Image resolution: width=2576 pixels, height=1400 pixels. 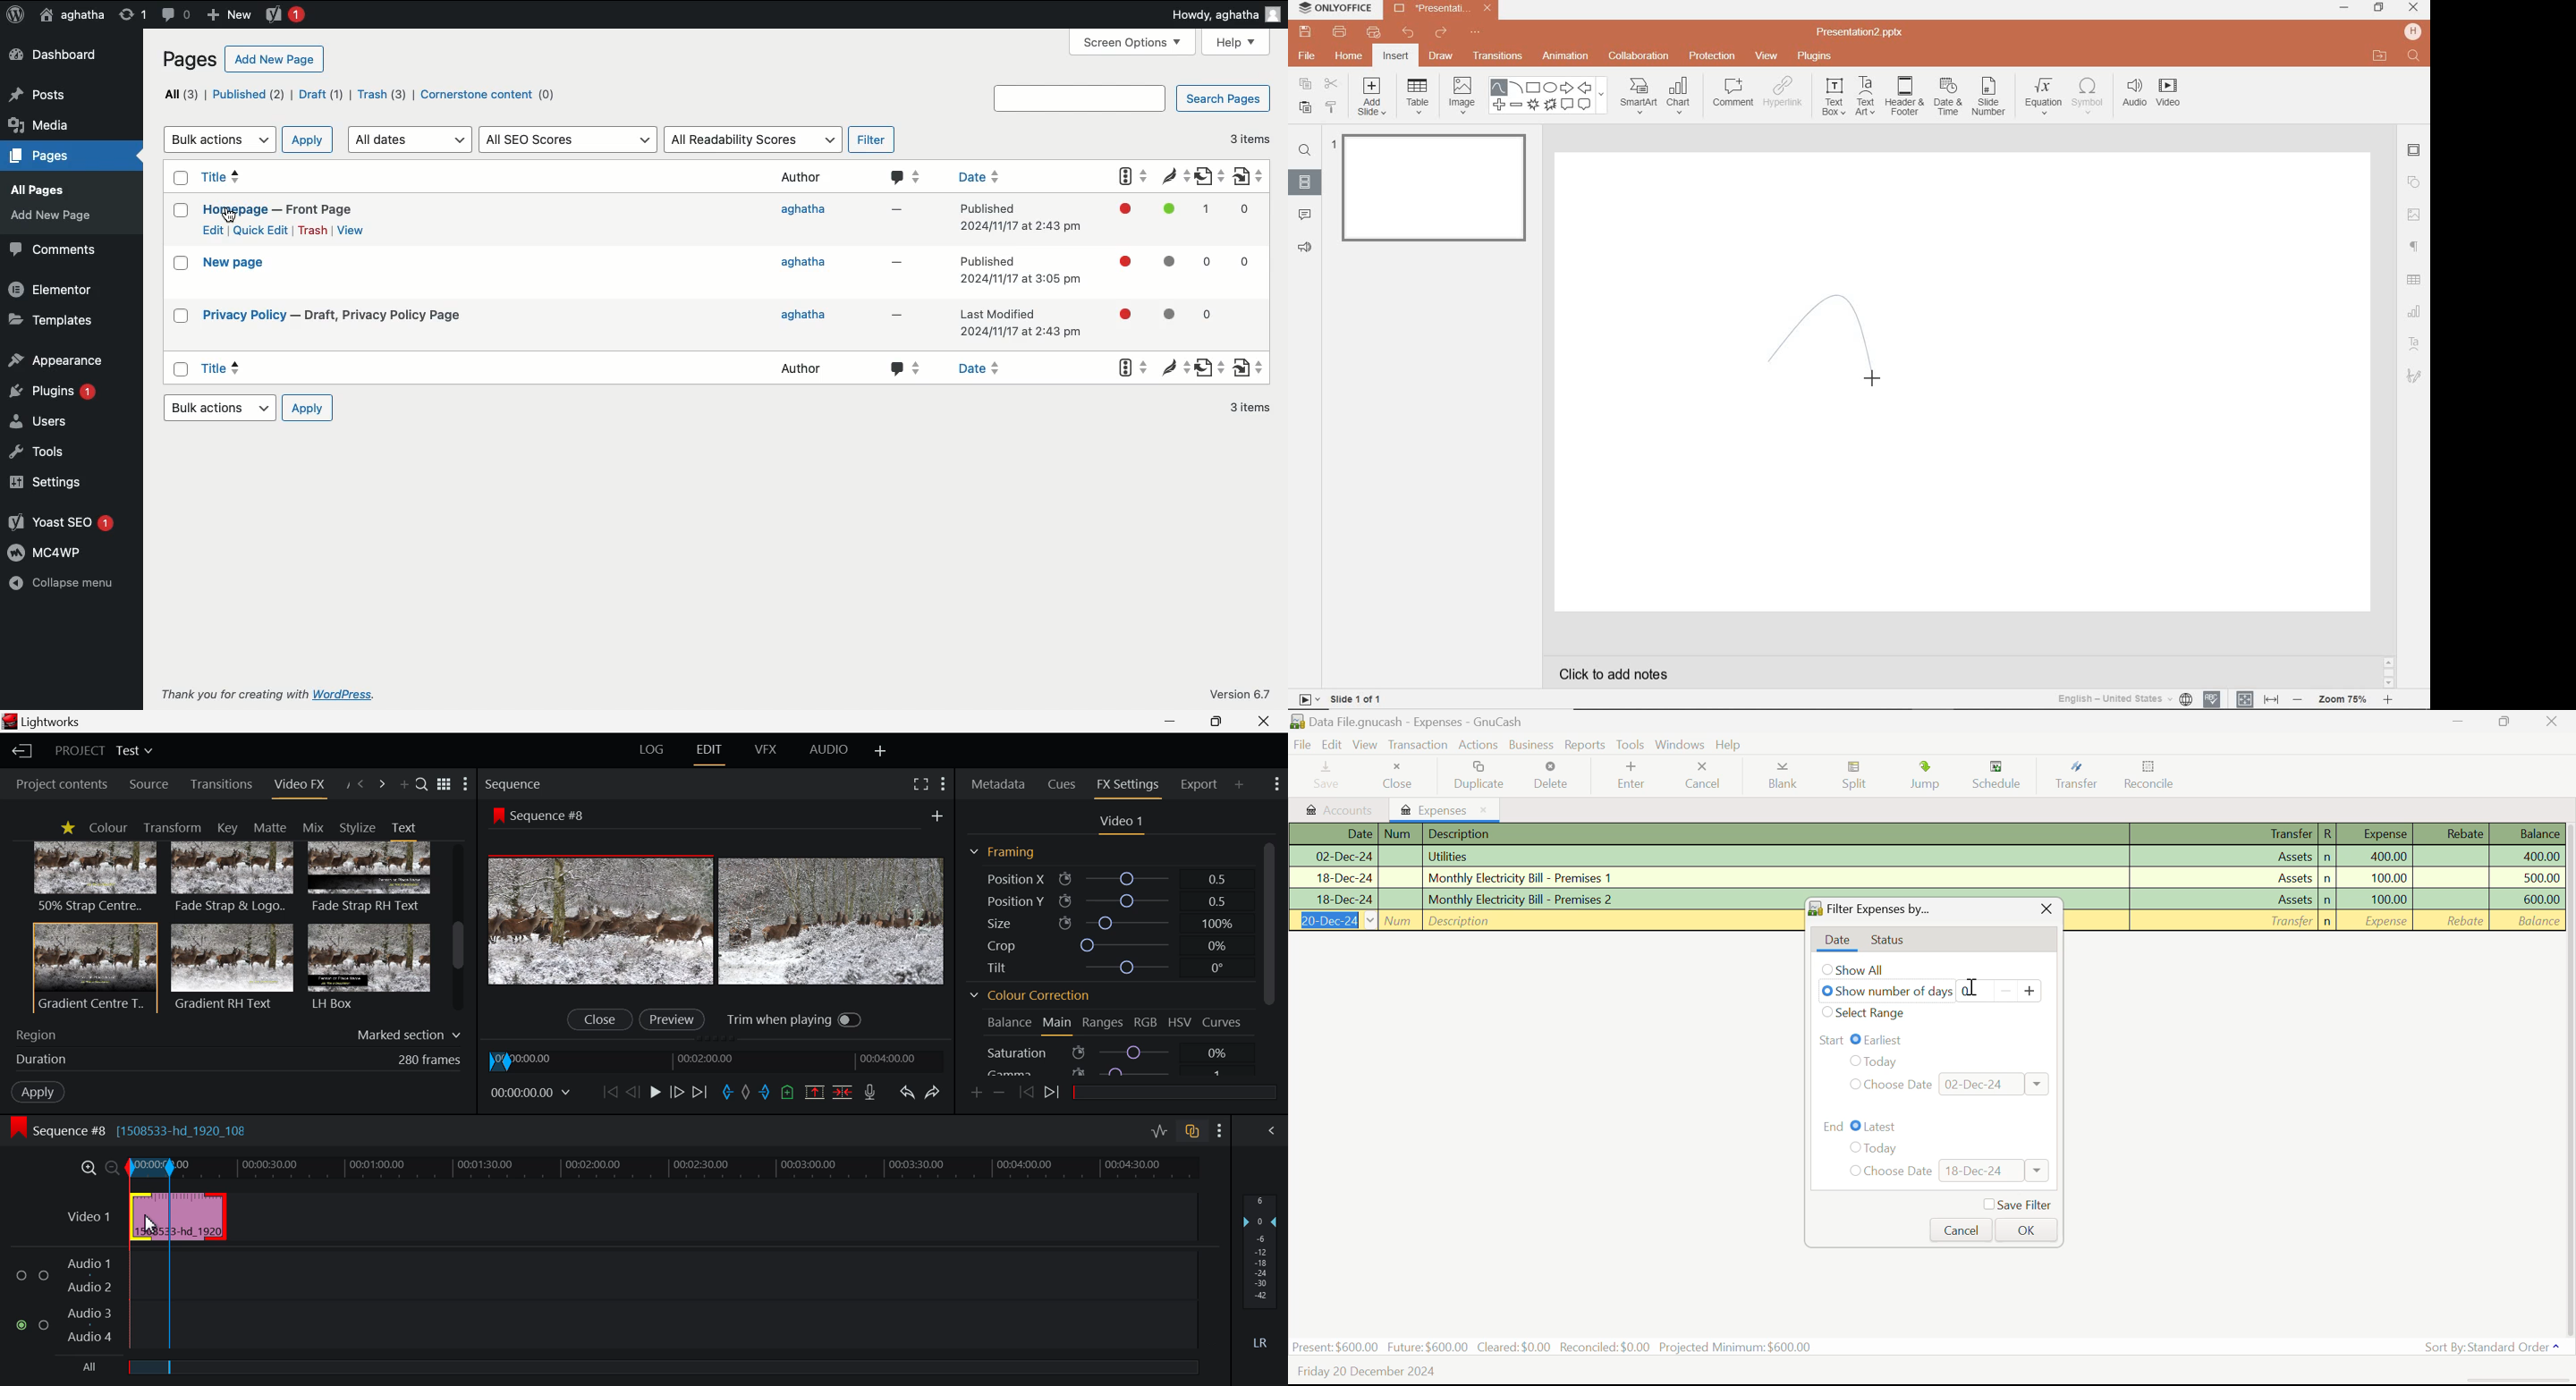 I want to click on FX Settings, so click(x=1127, y=784).